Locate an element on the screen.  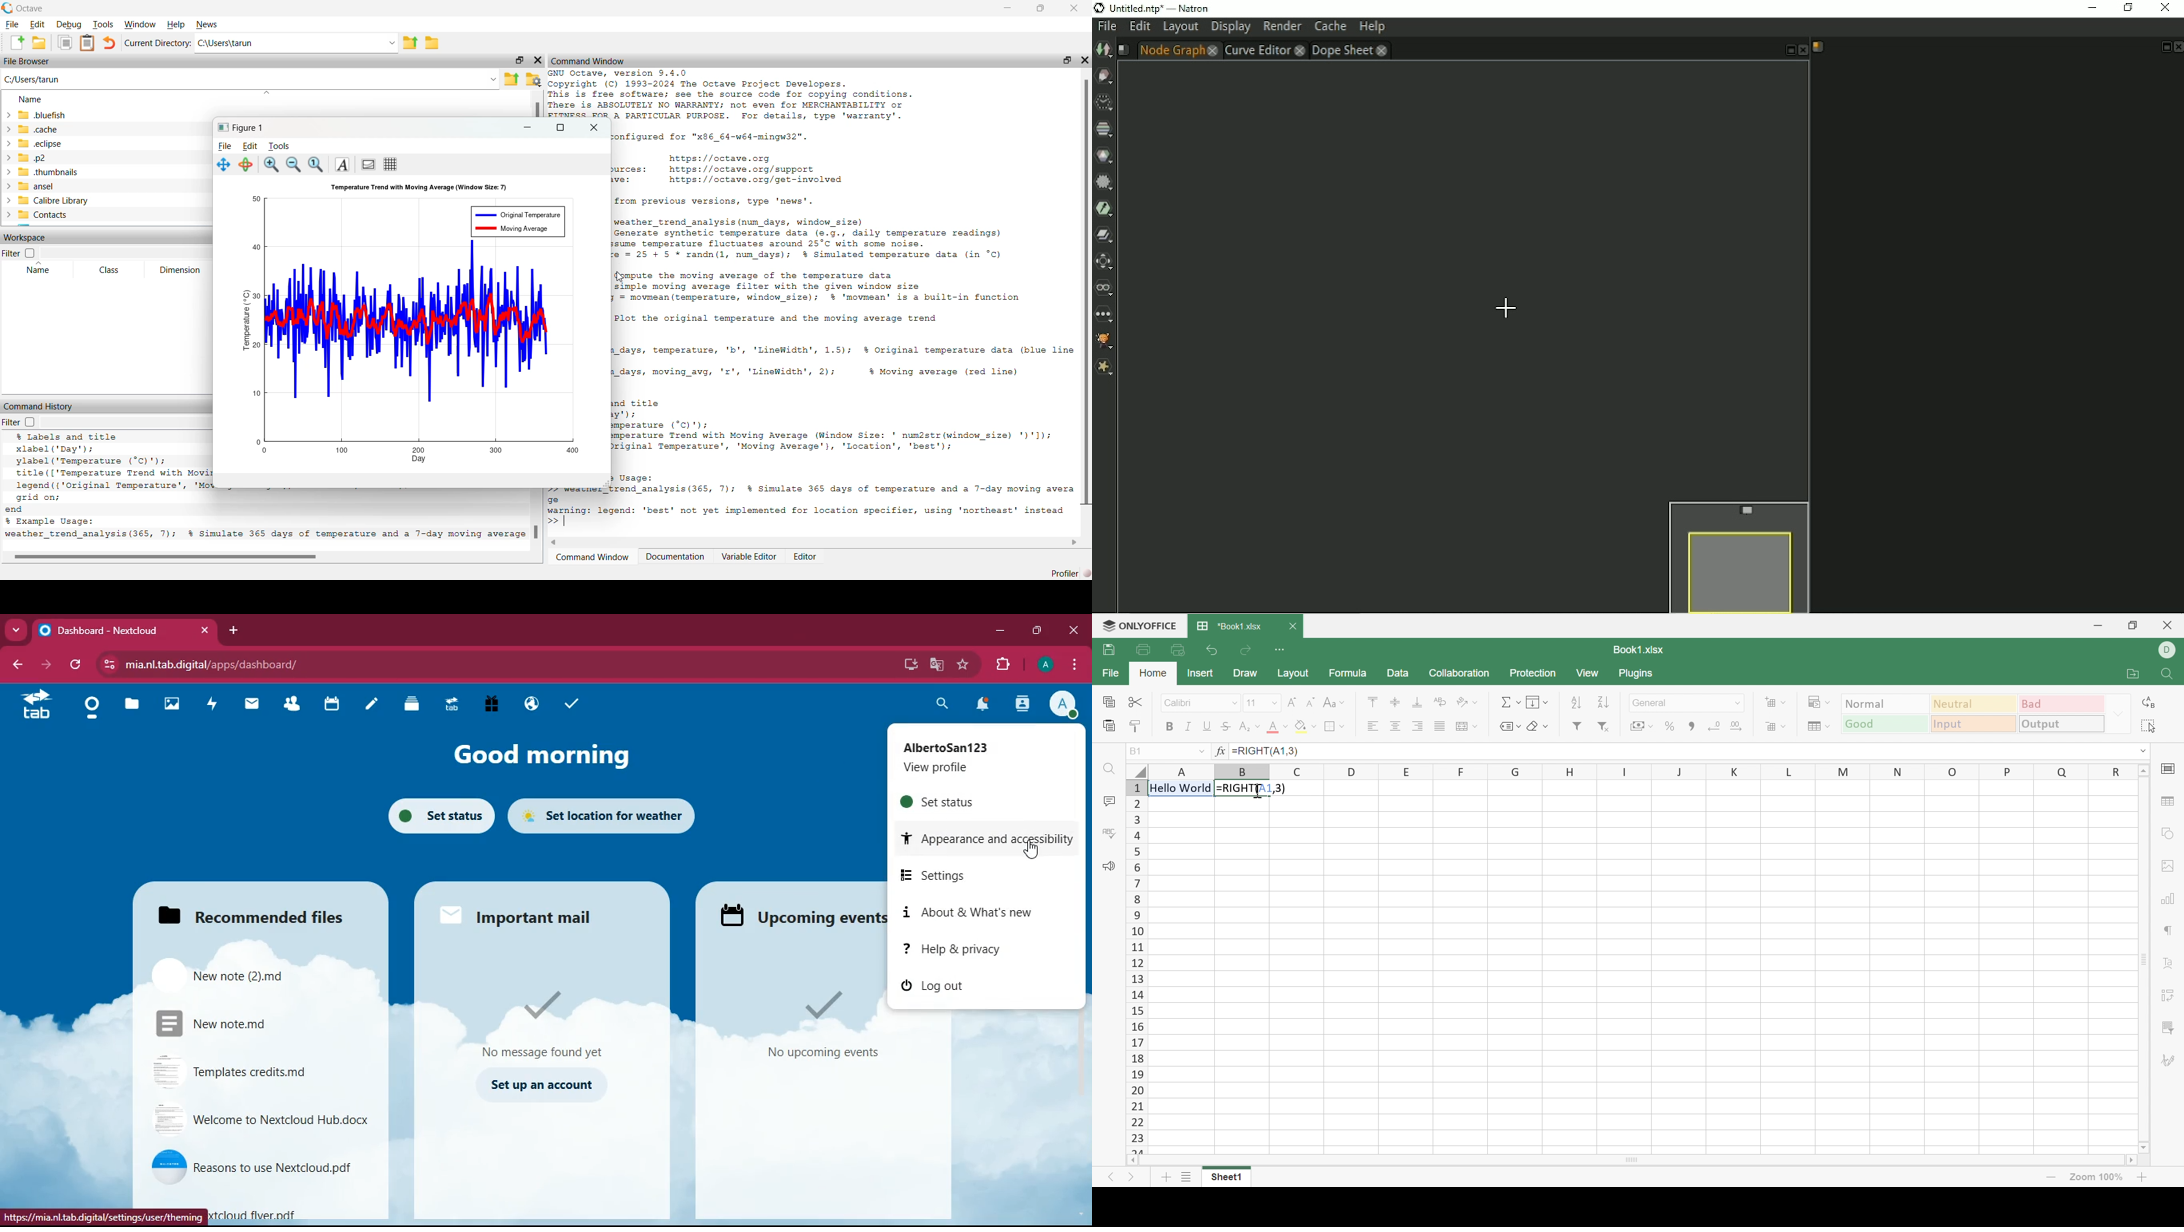
Spell checking is located at coordinates (1111, 832).